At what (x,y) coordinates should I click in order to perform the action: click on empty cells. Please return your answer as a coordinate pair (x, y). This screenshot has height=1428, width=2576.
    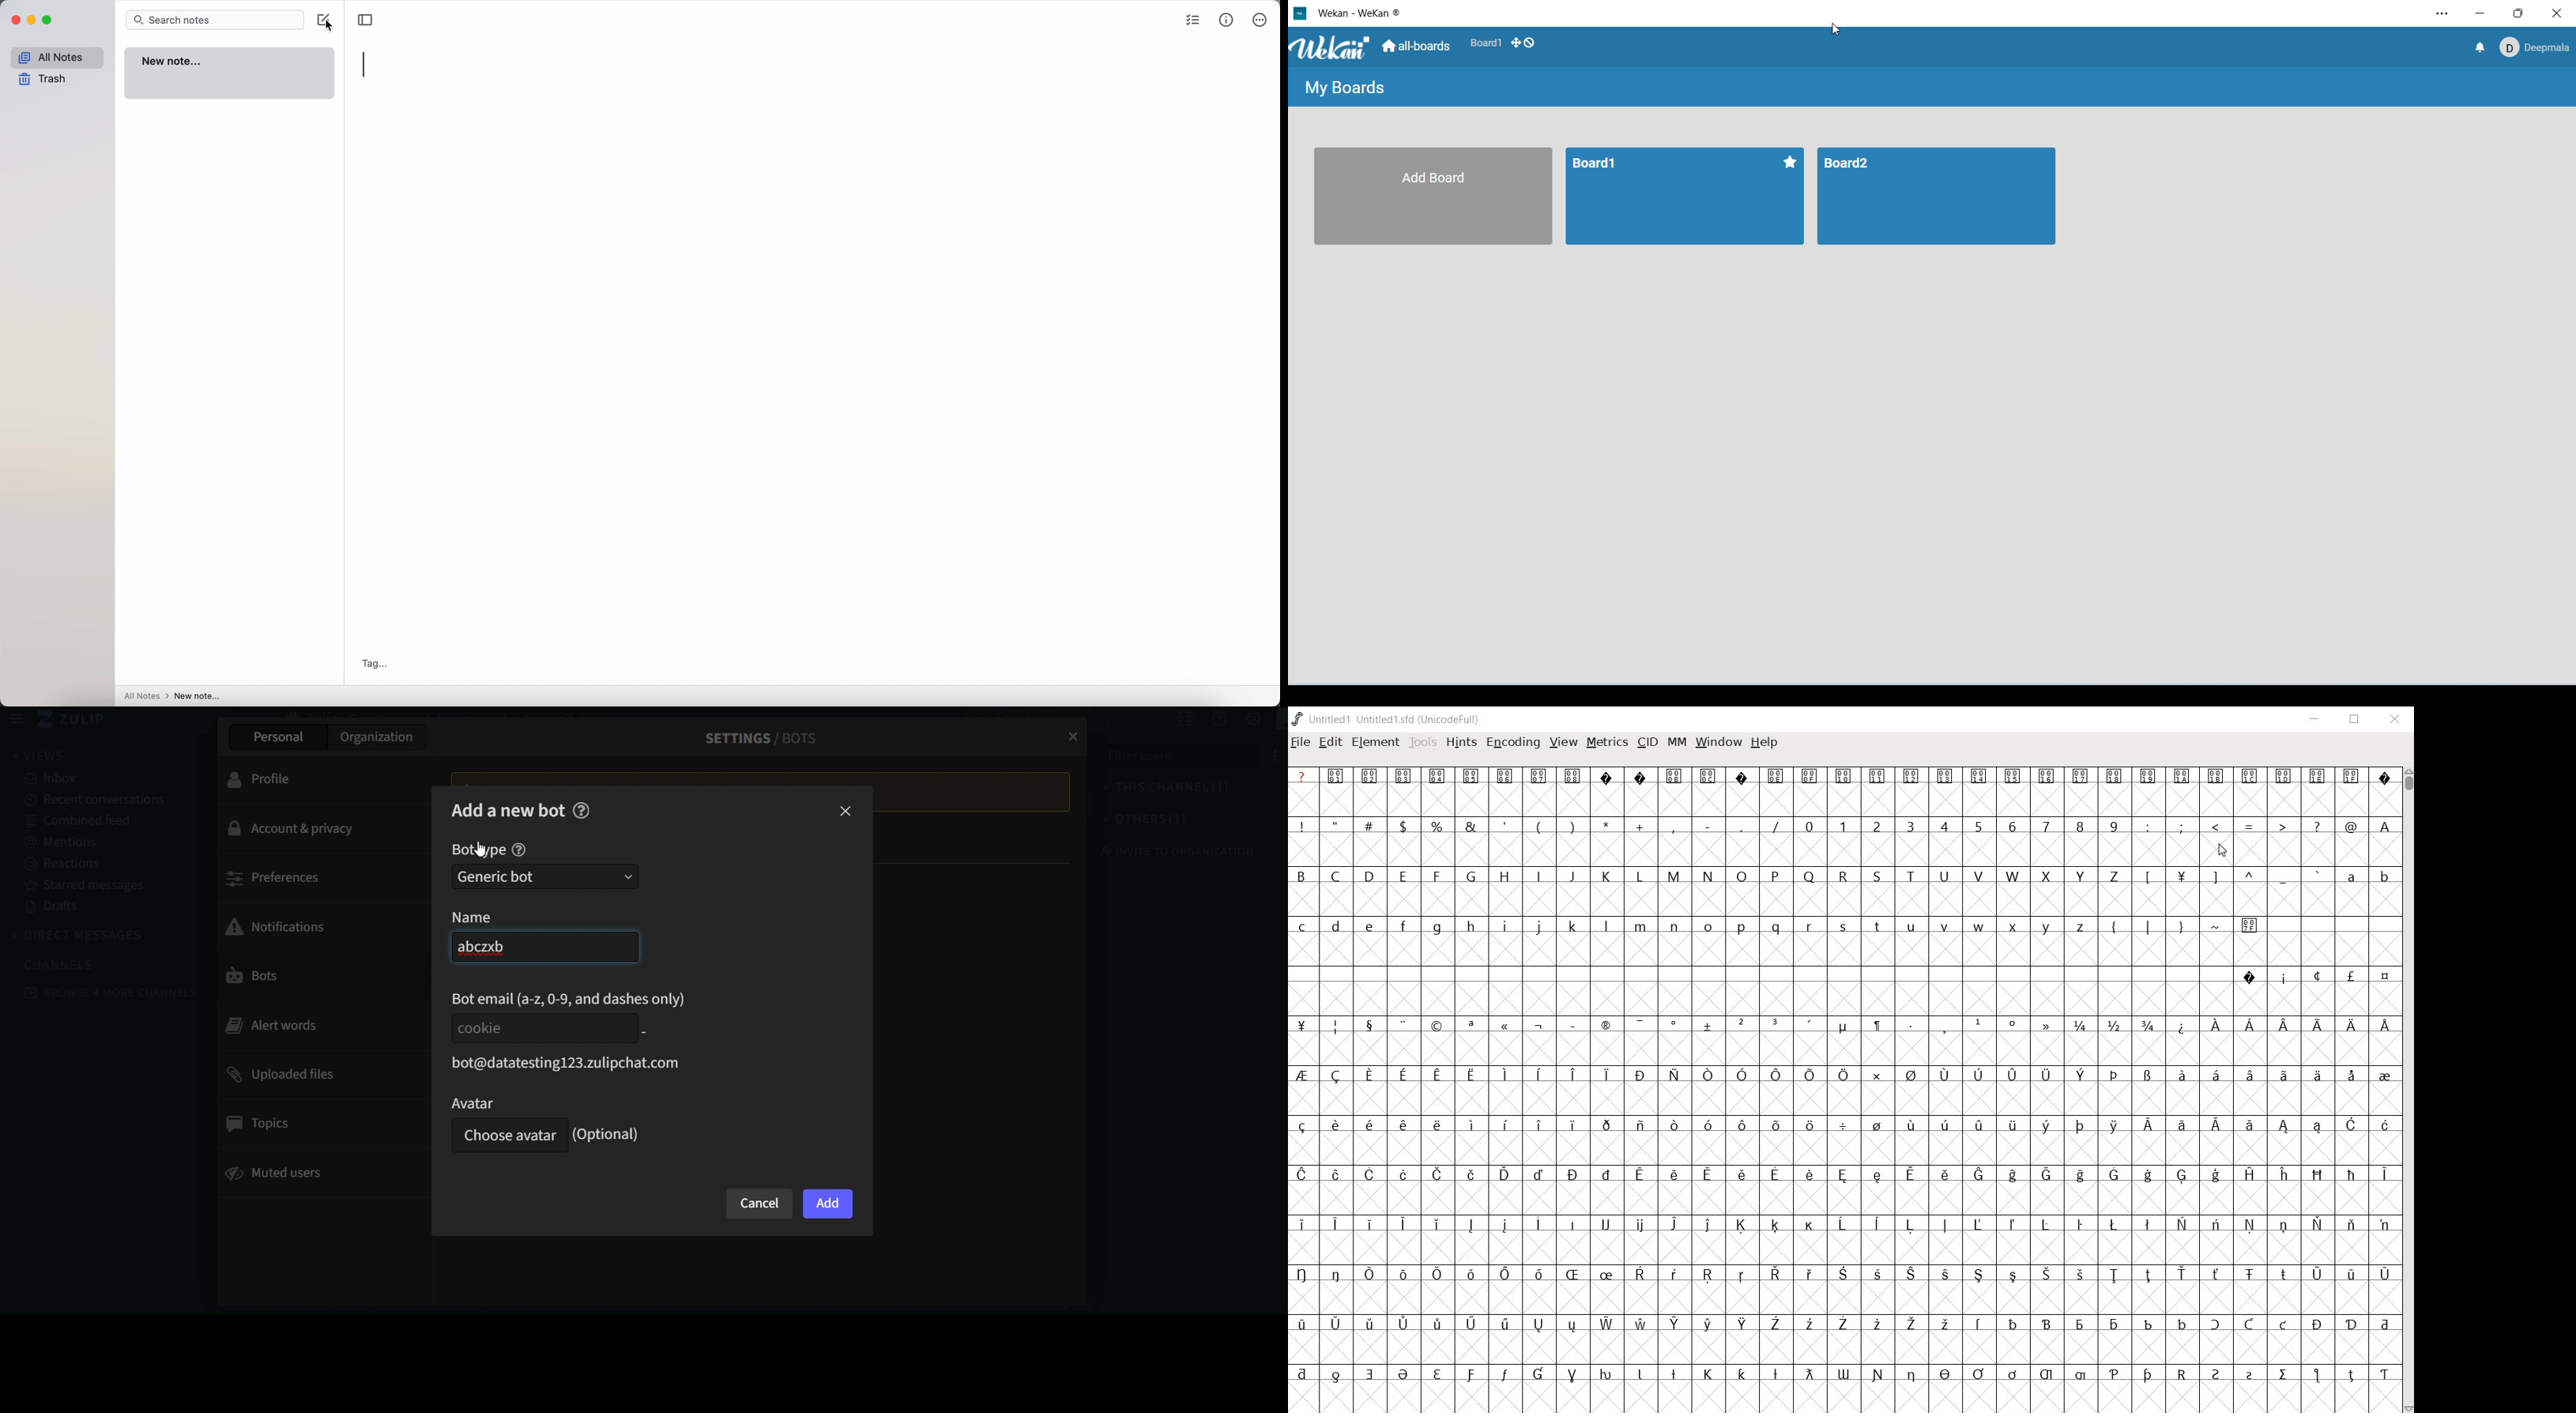
    Looking at the image, I should click on (1842, 1148).